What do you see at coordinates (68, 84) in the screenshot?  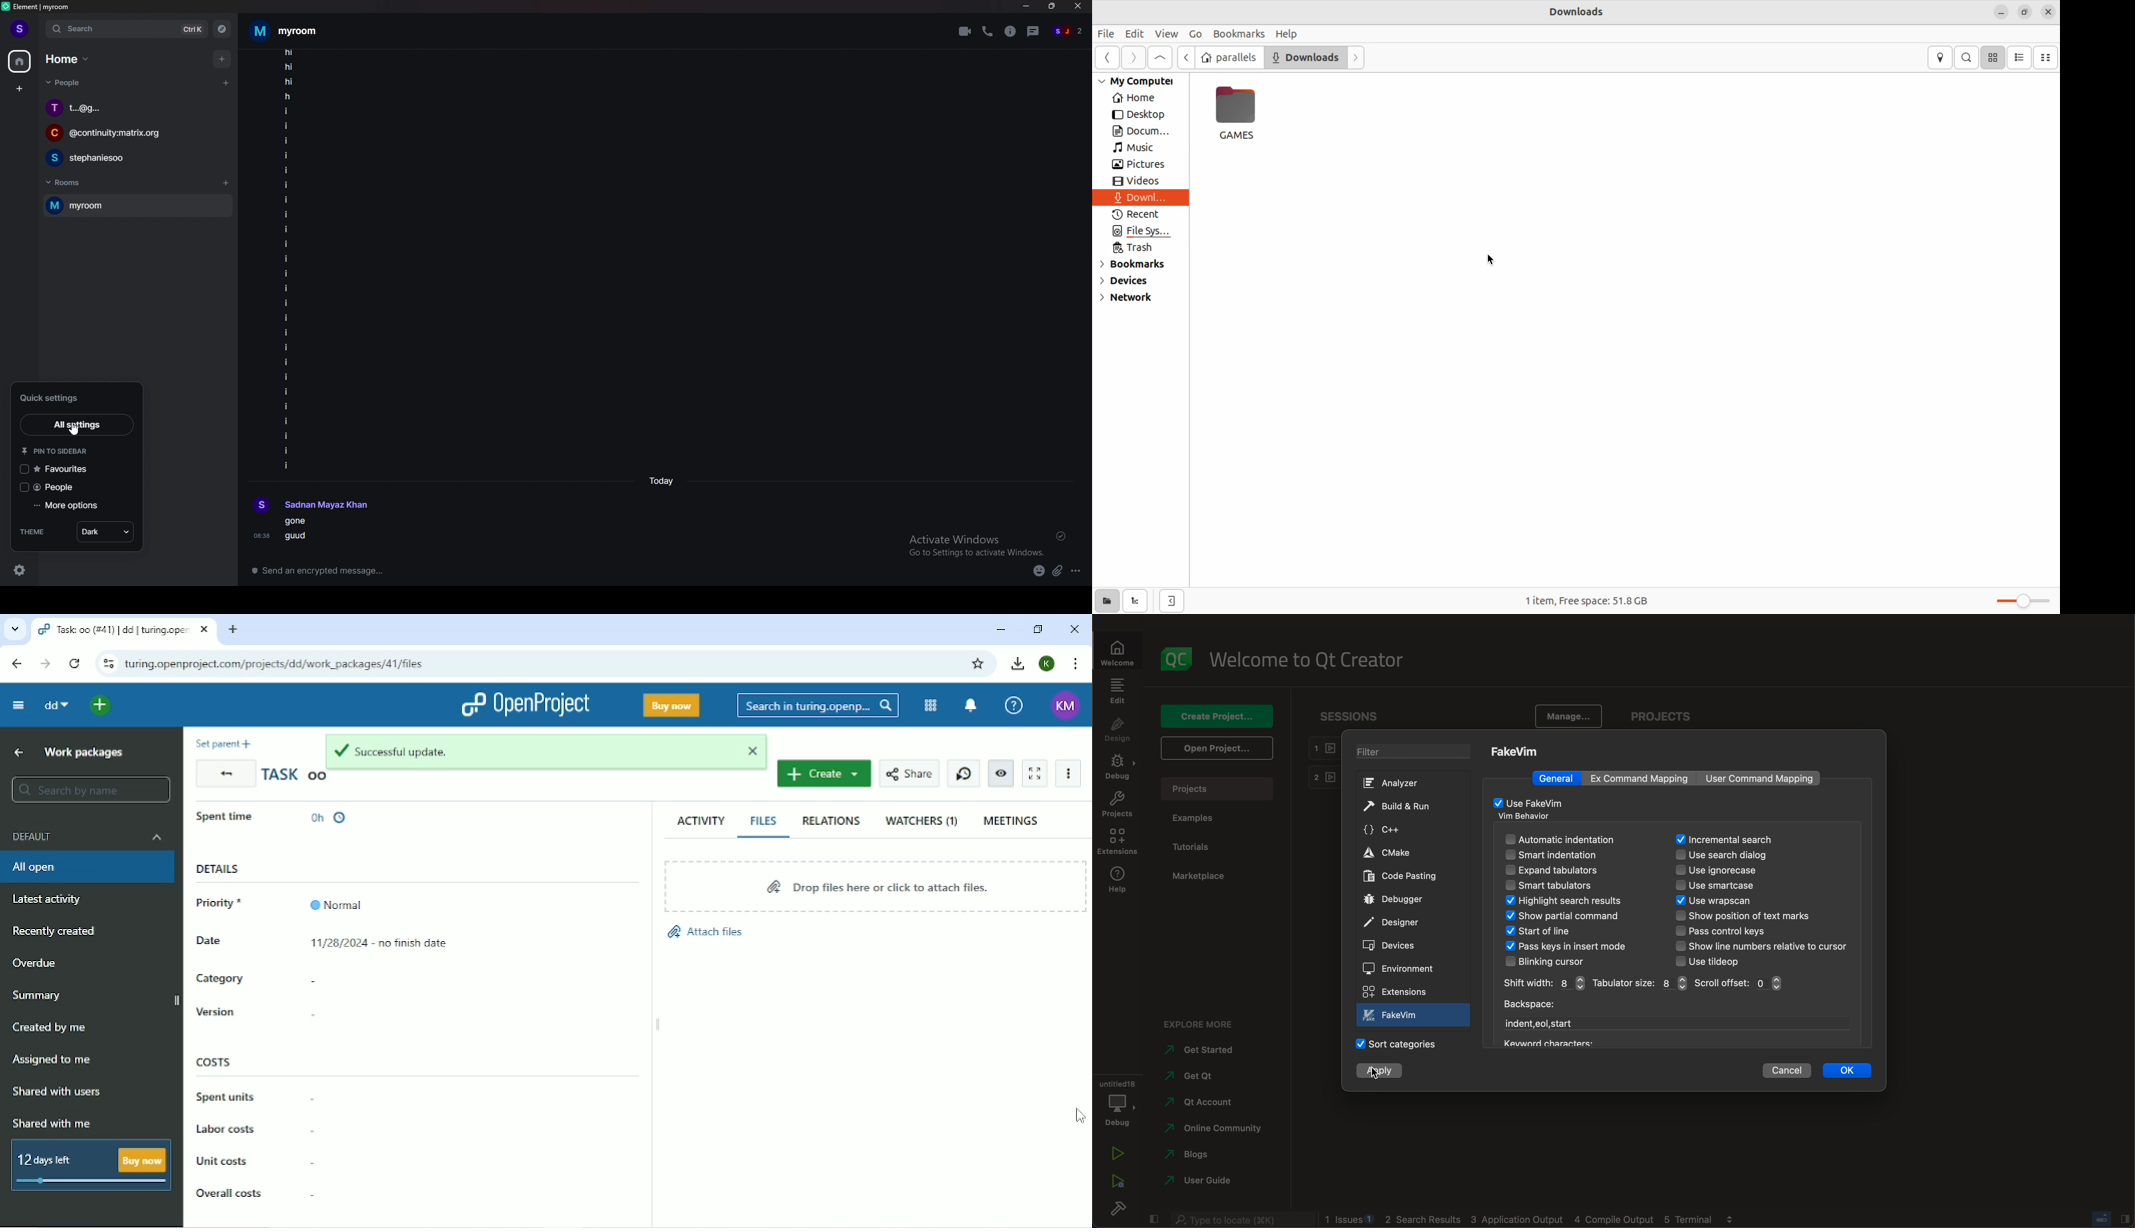 I see `People` at bounding box center [68, 84].